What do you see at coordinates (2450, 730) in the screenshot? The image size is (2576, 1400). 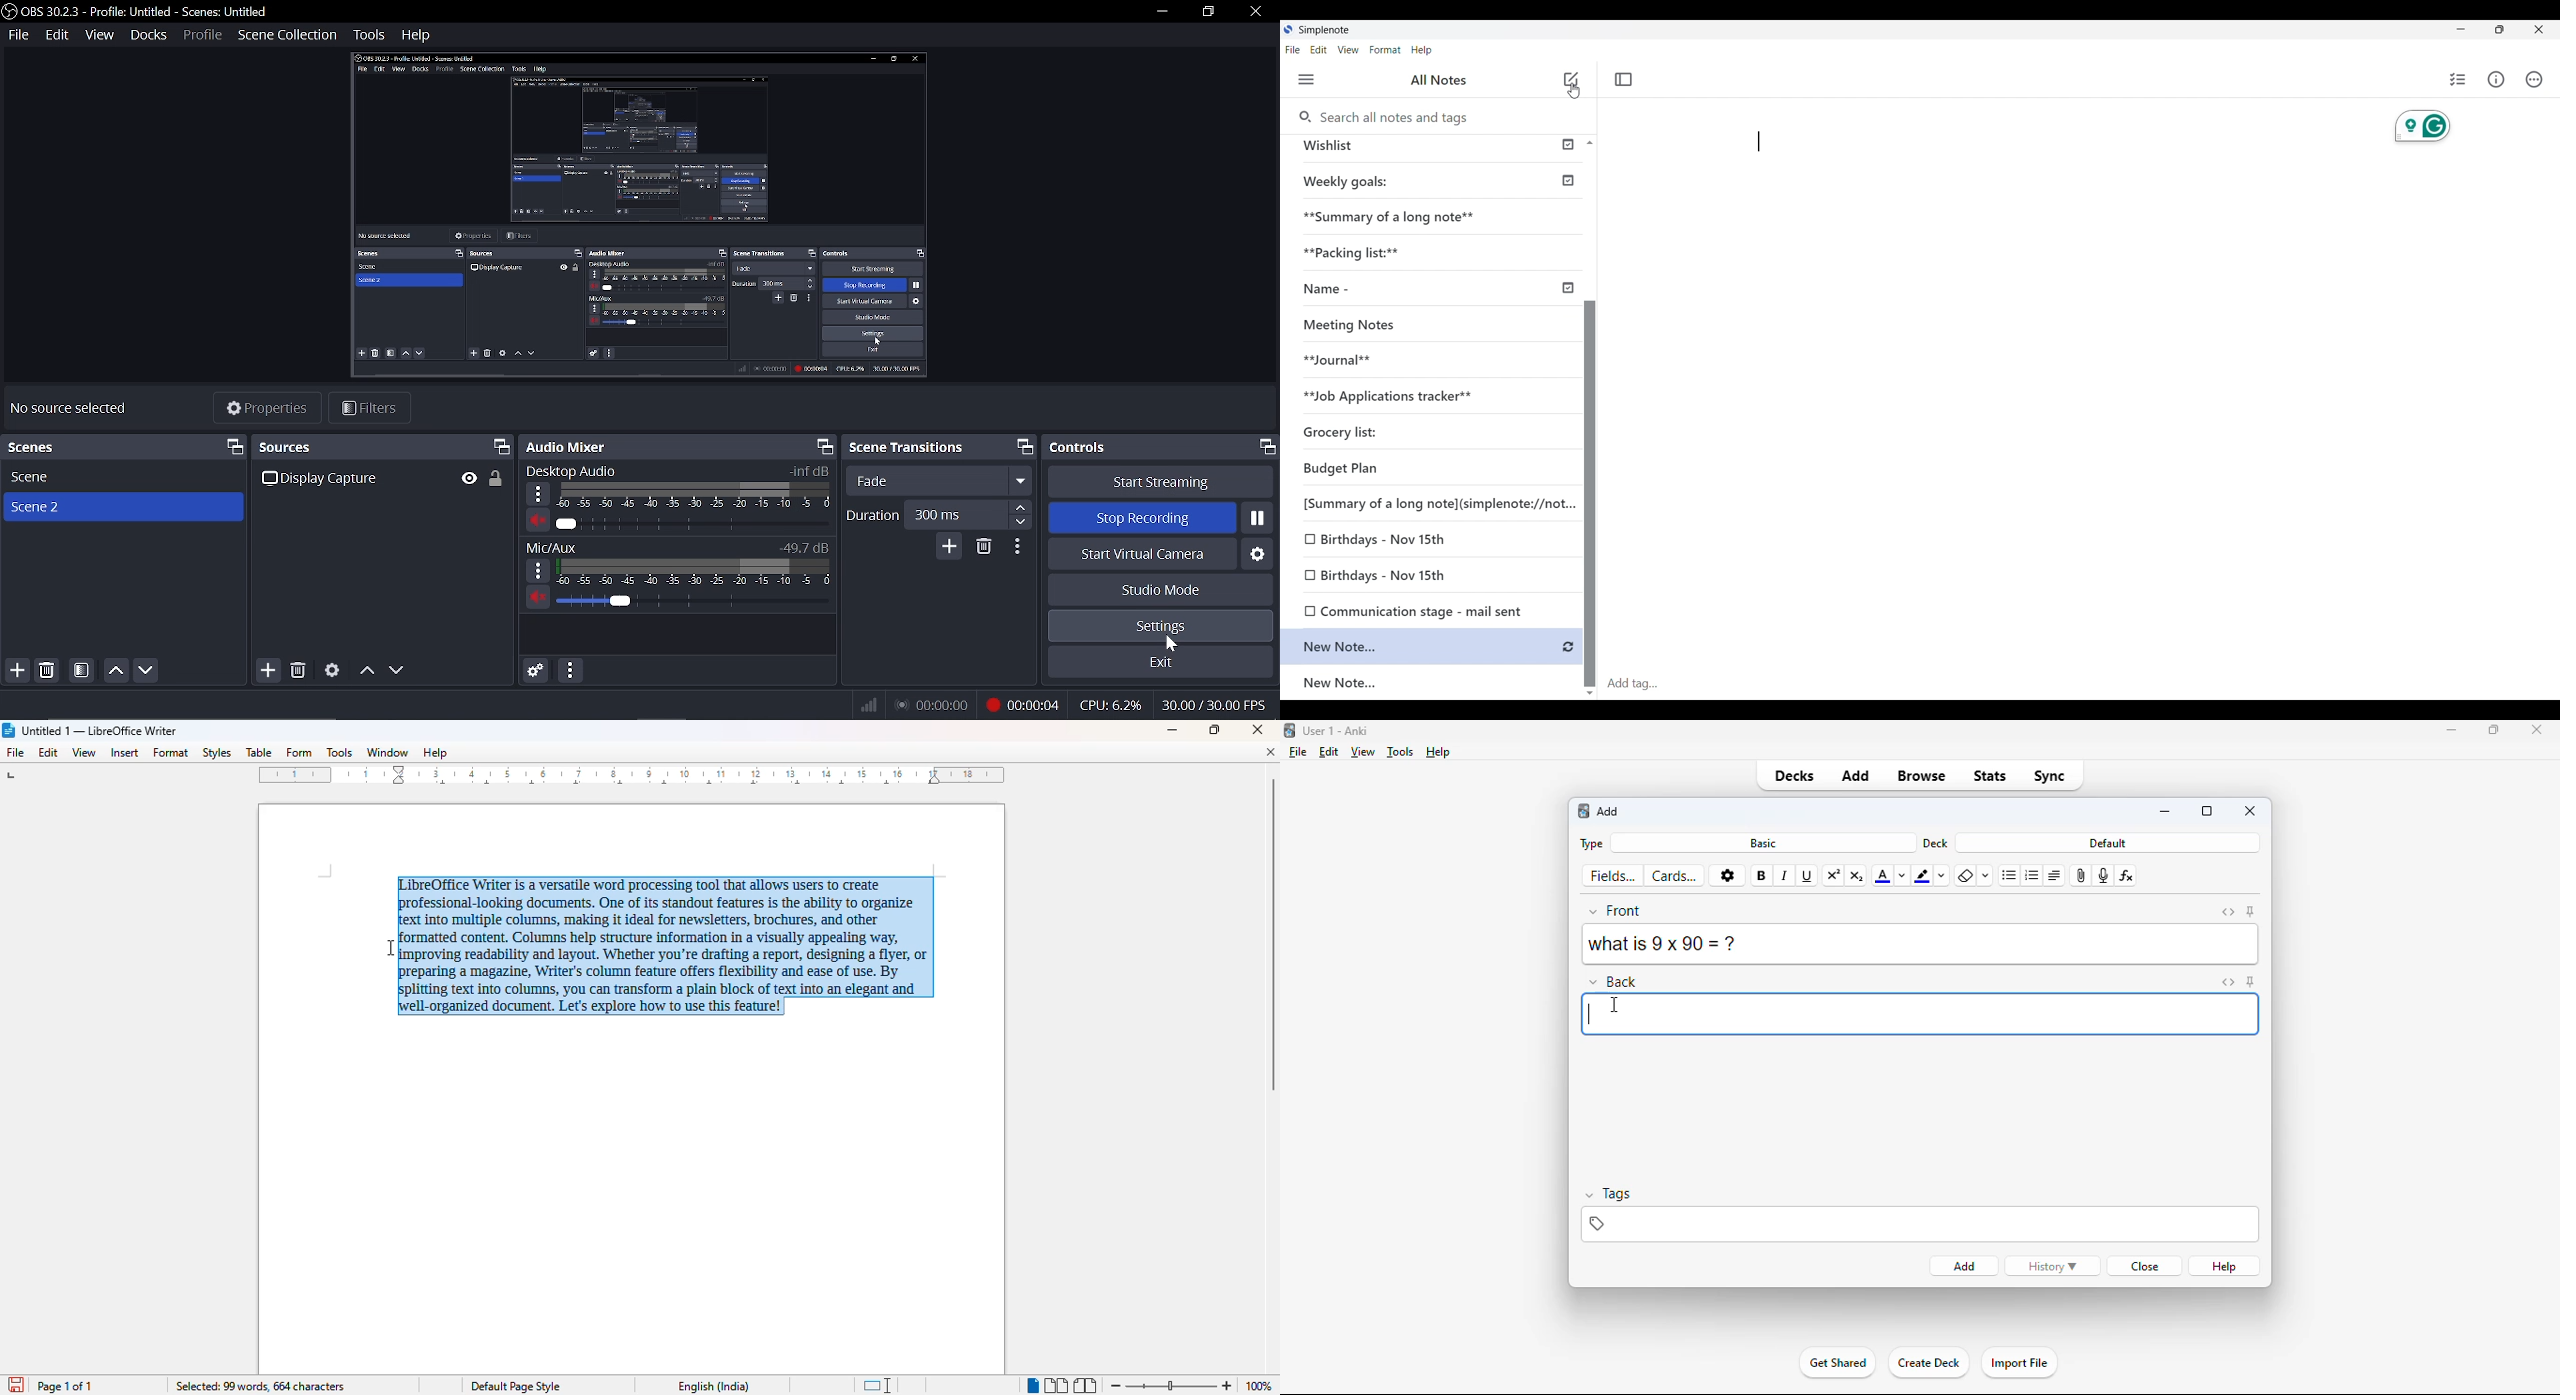 I see `minimize` at bounding box center [2450, 730].